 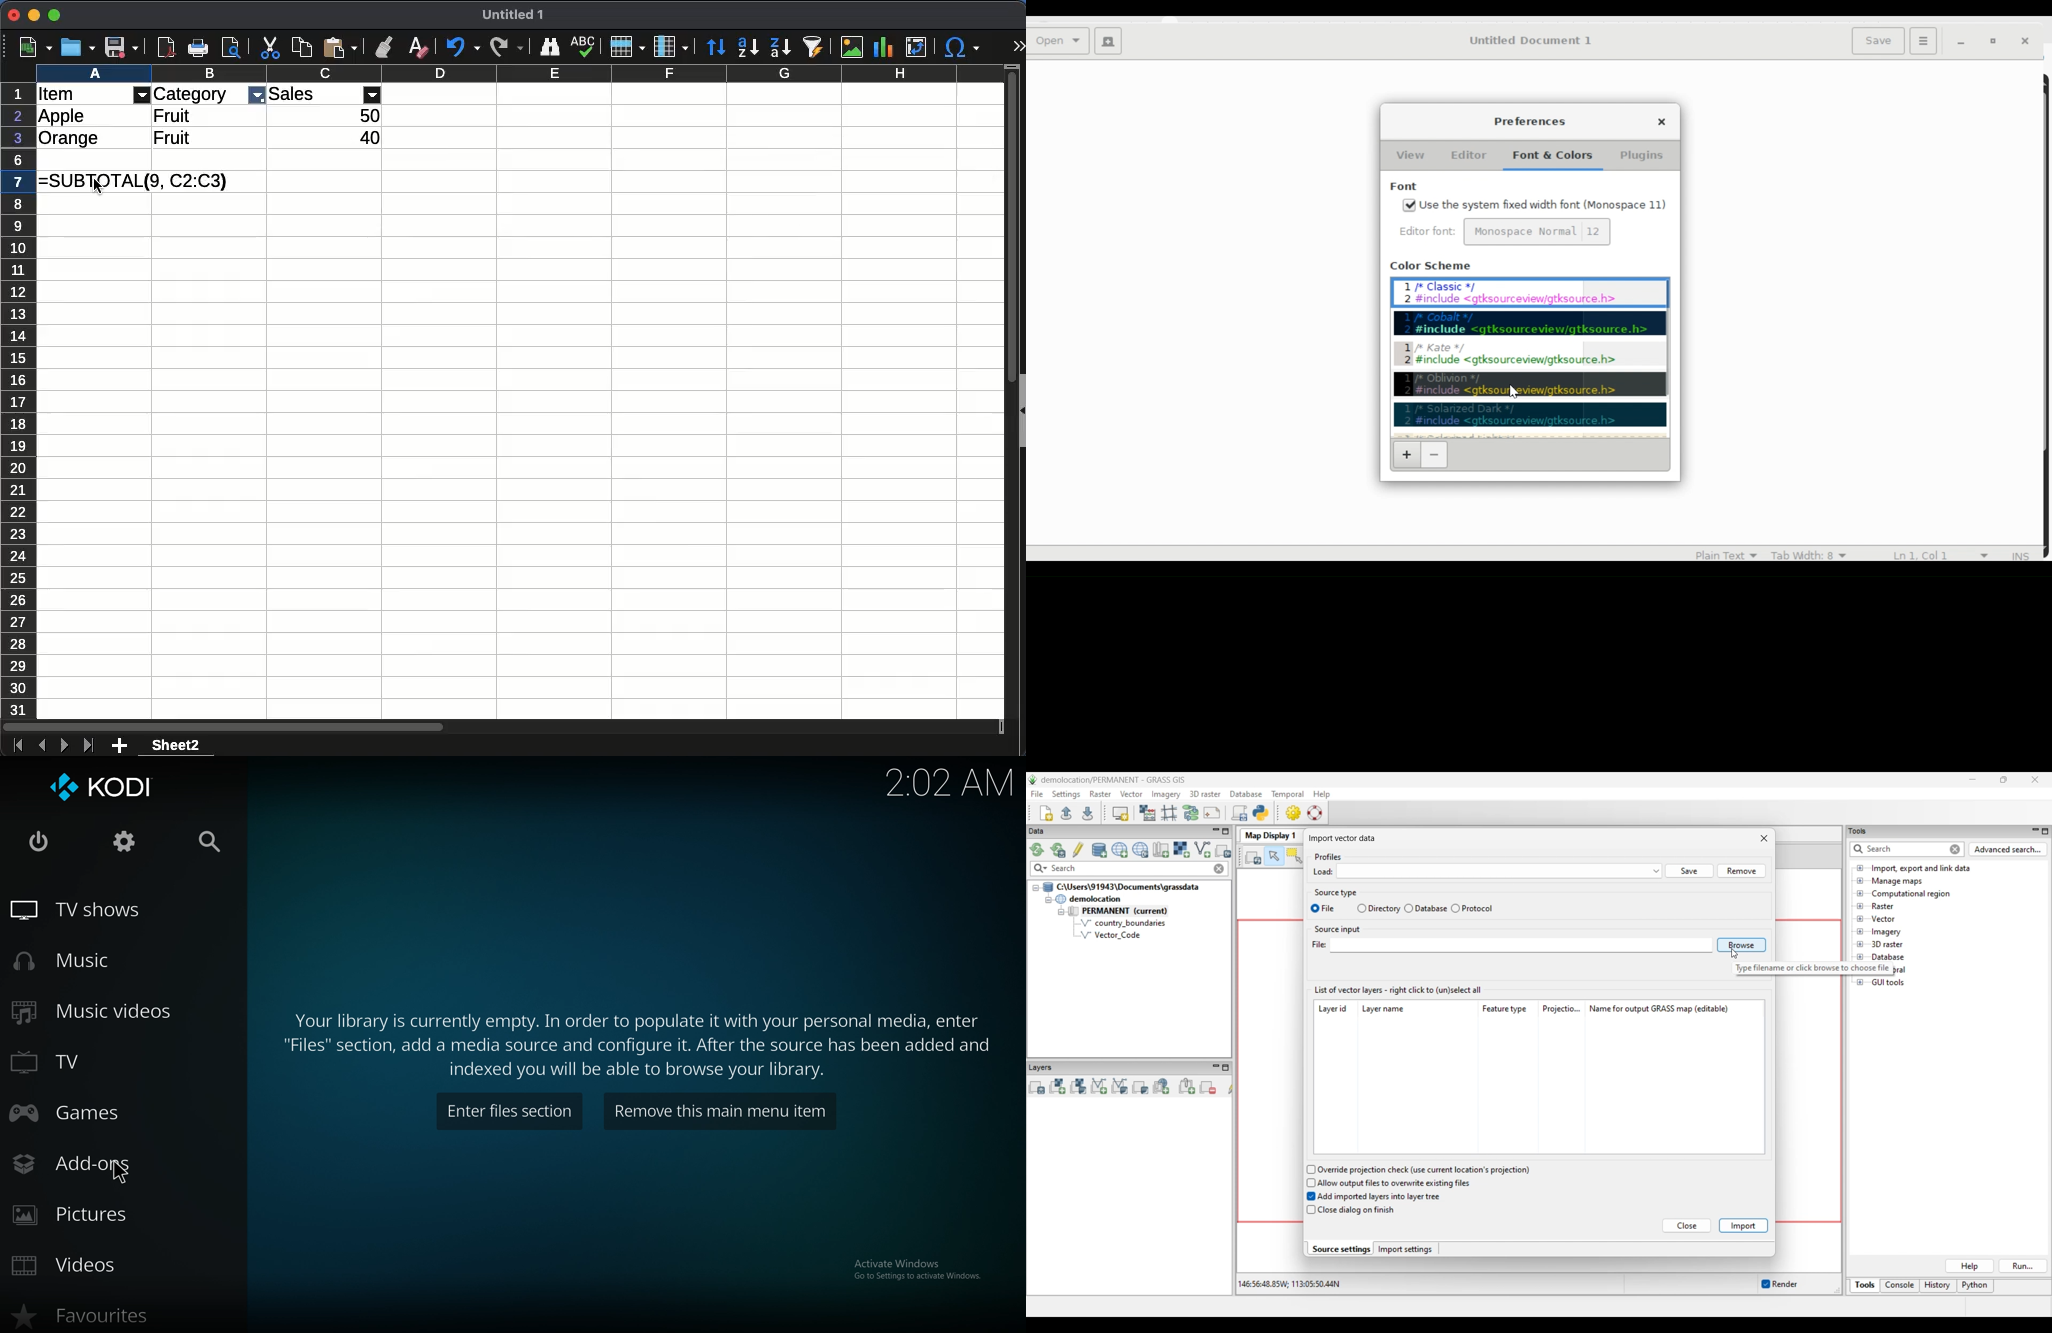 I want to click on =SUBTOTAL(9, C2:C3), so click(x=134, y=180).